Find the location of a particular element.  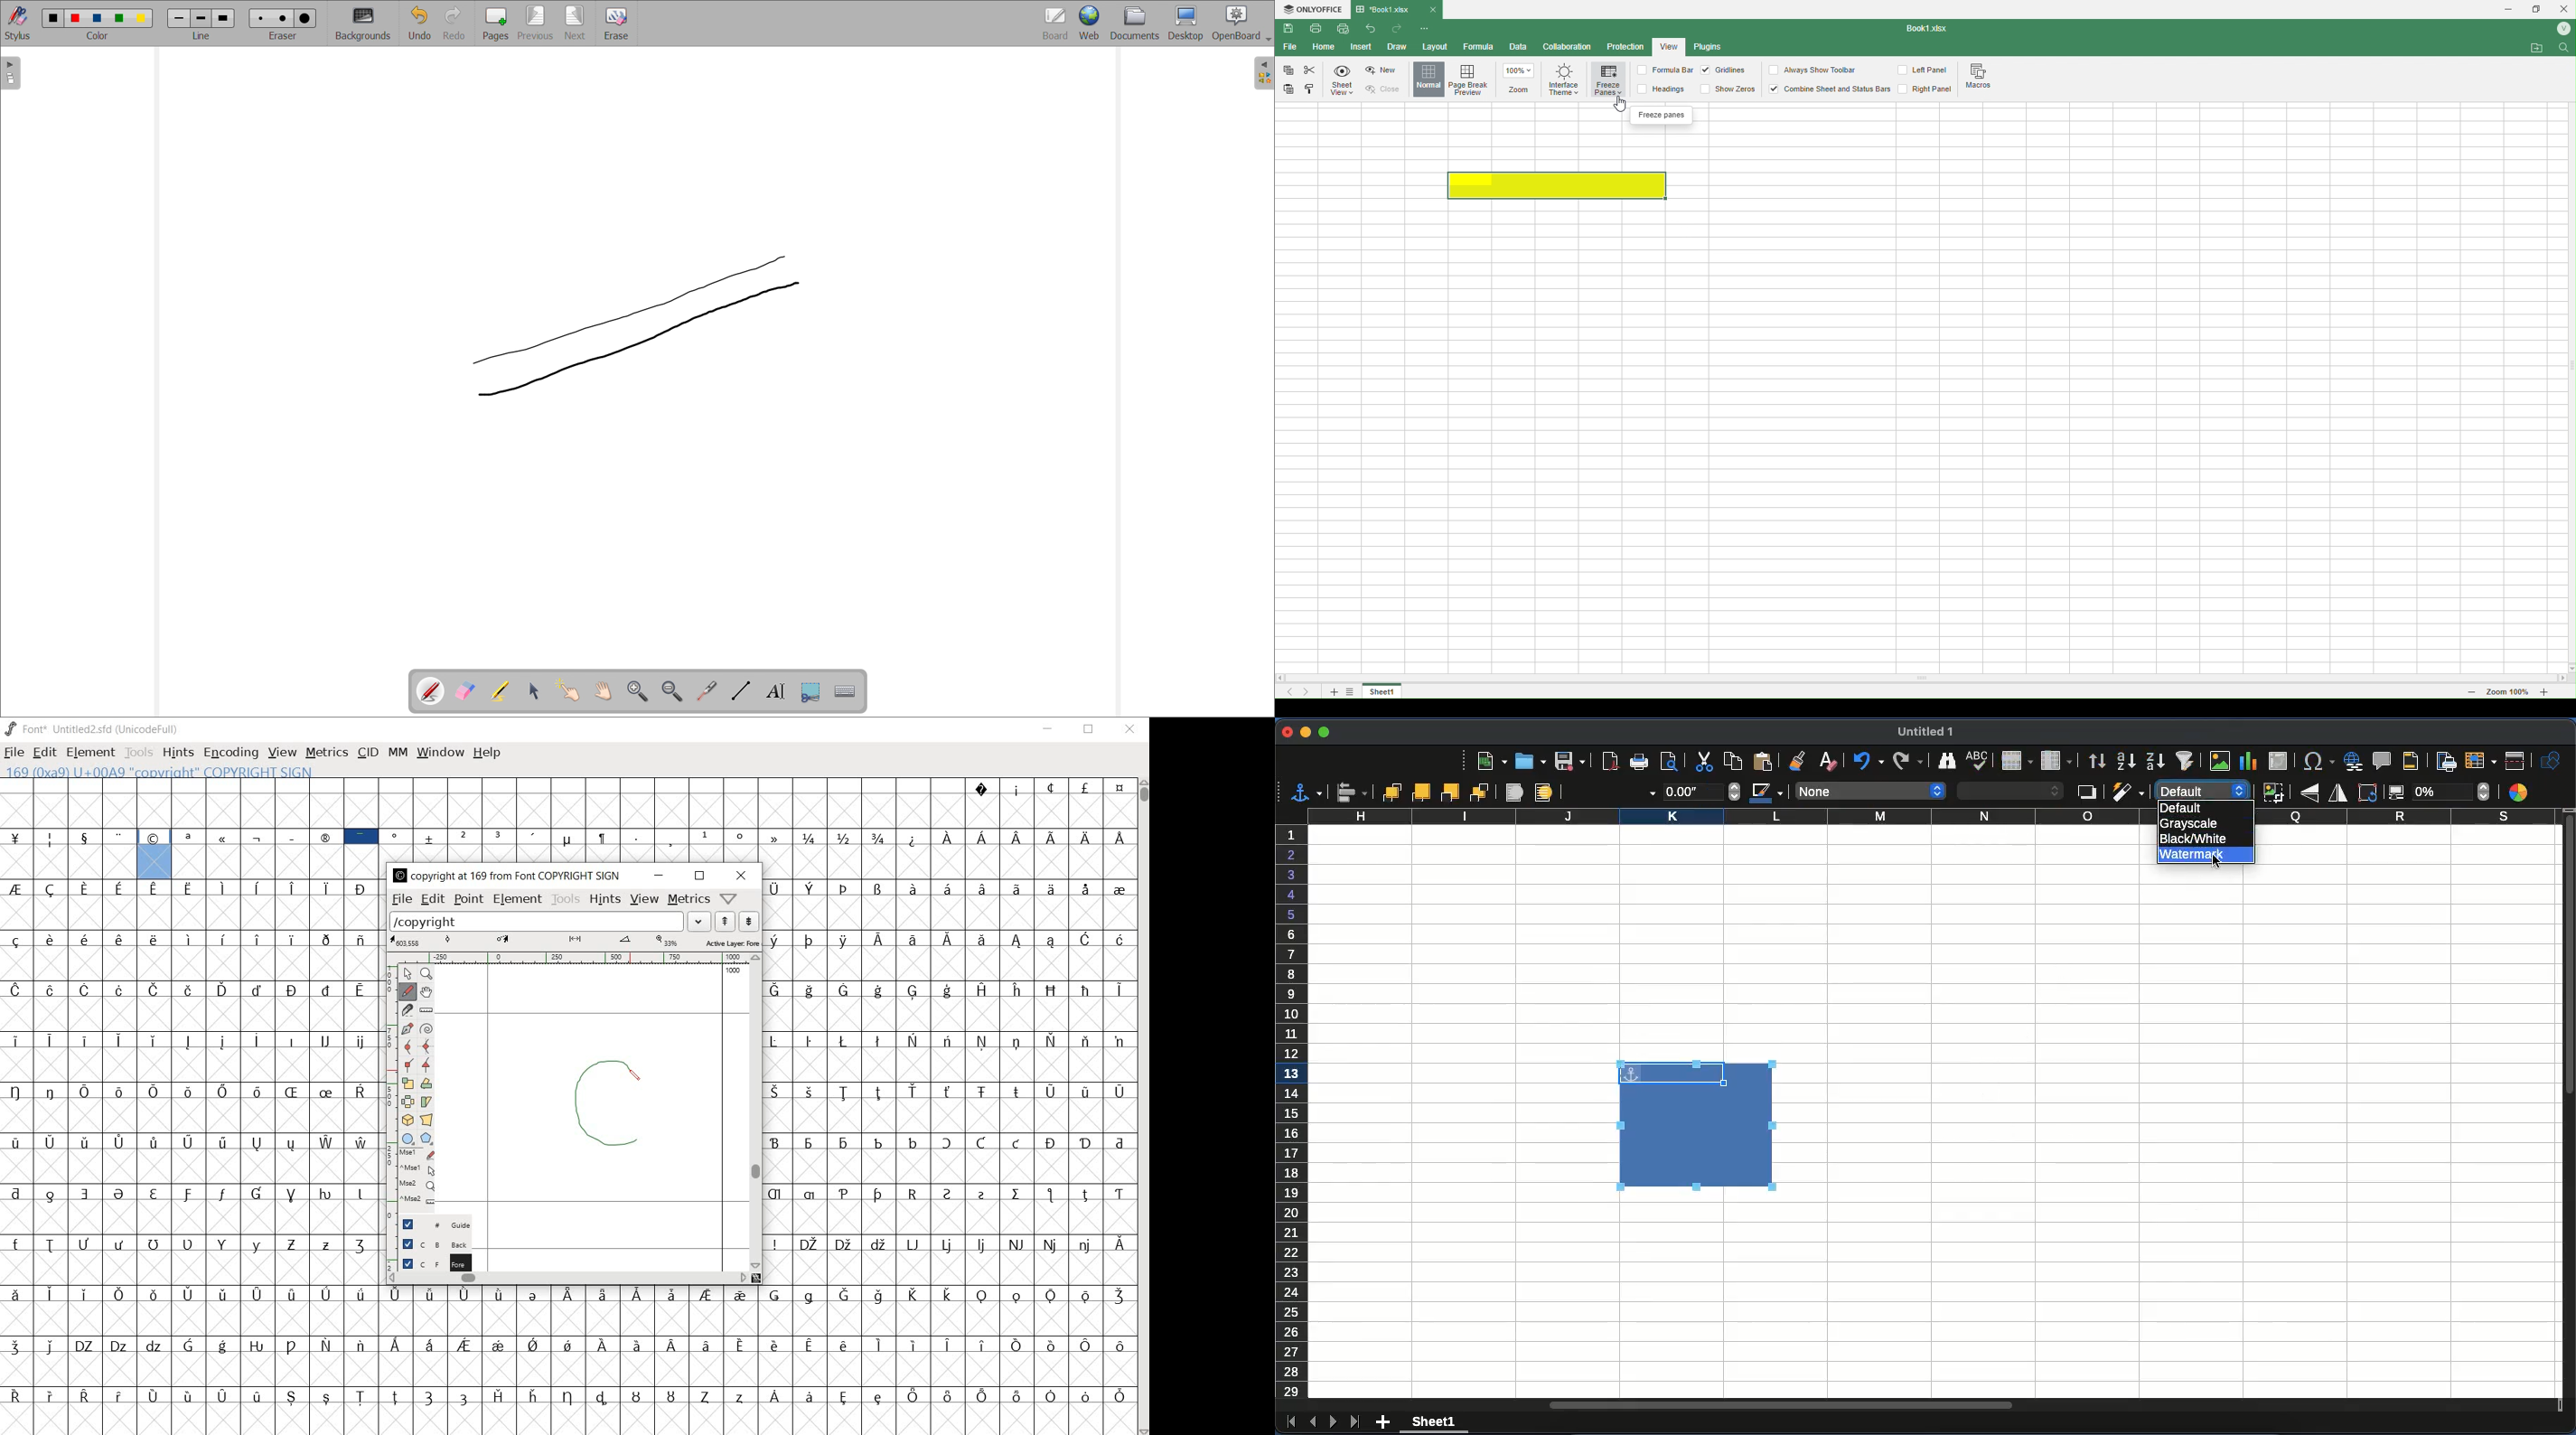

open folder view is located at coordinates (1264, 73).